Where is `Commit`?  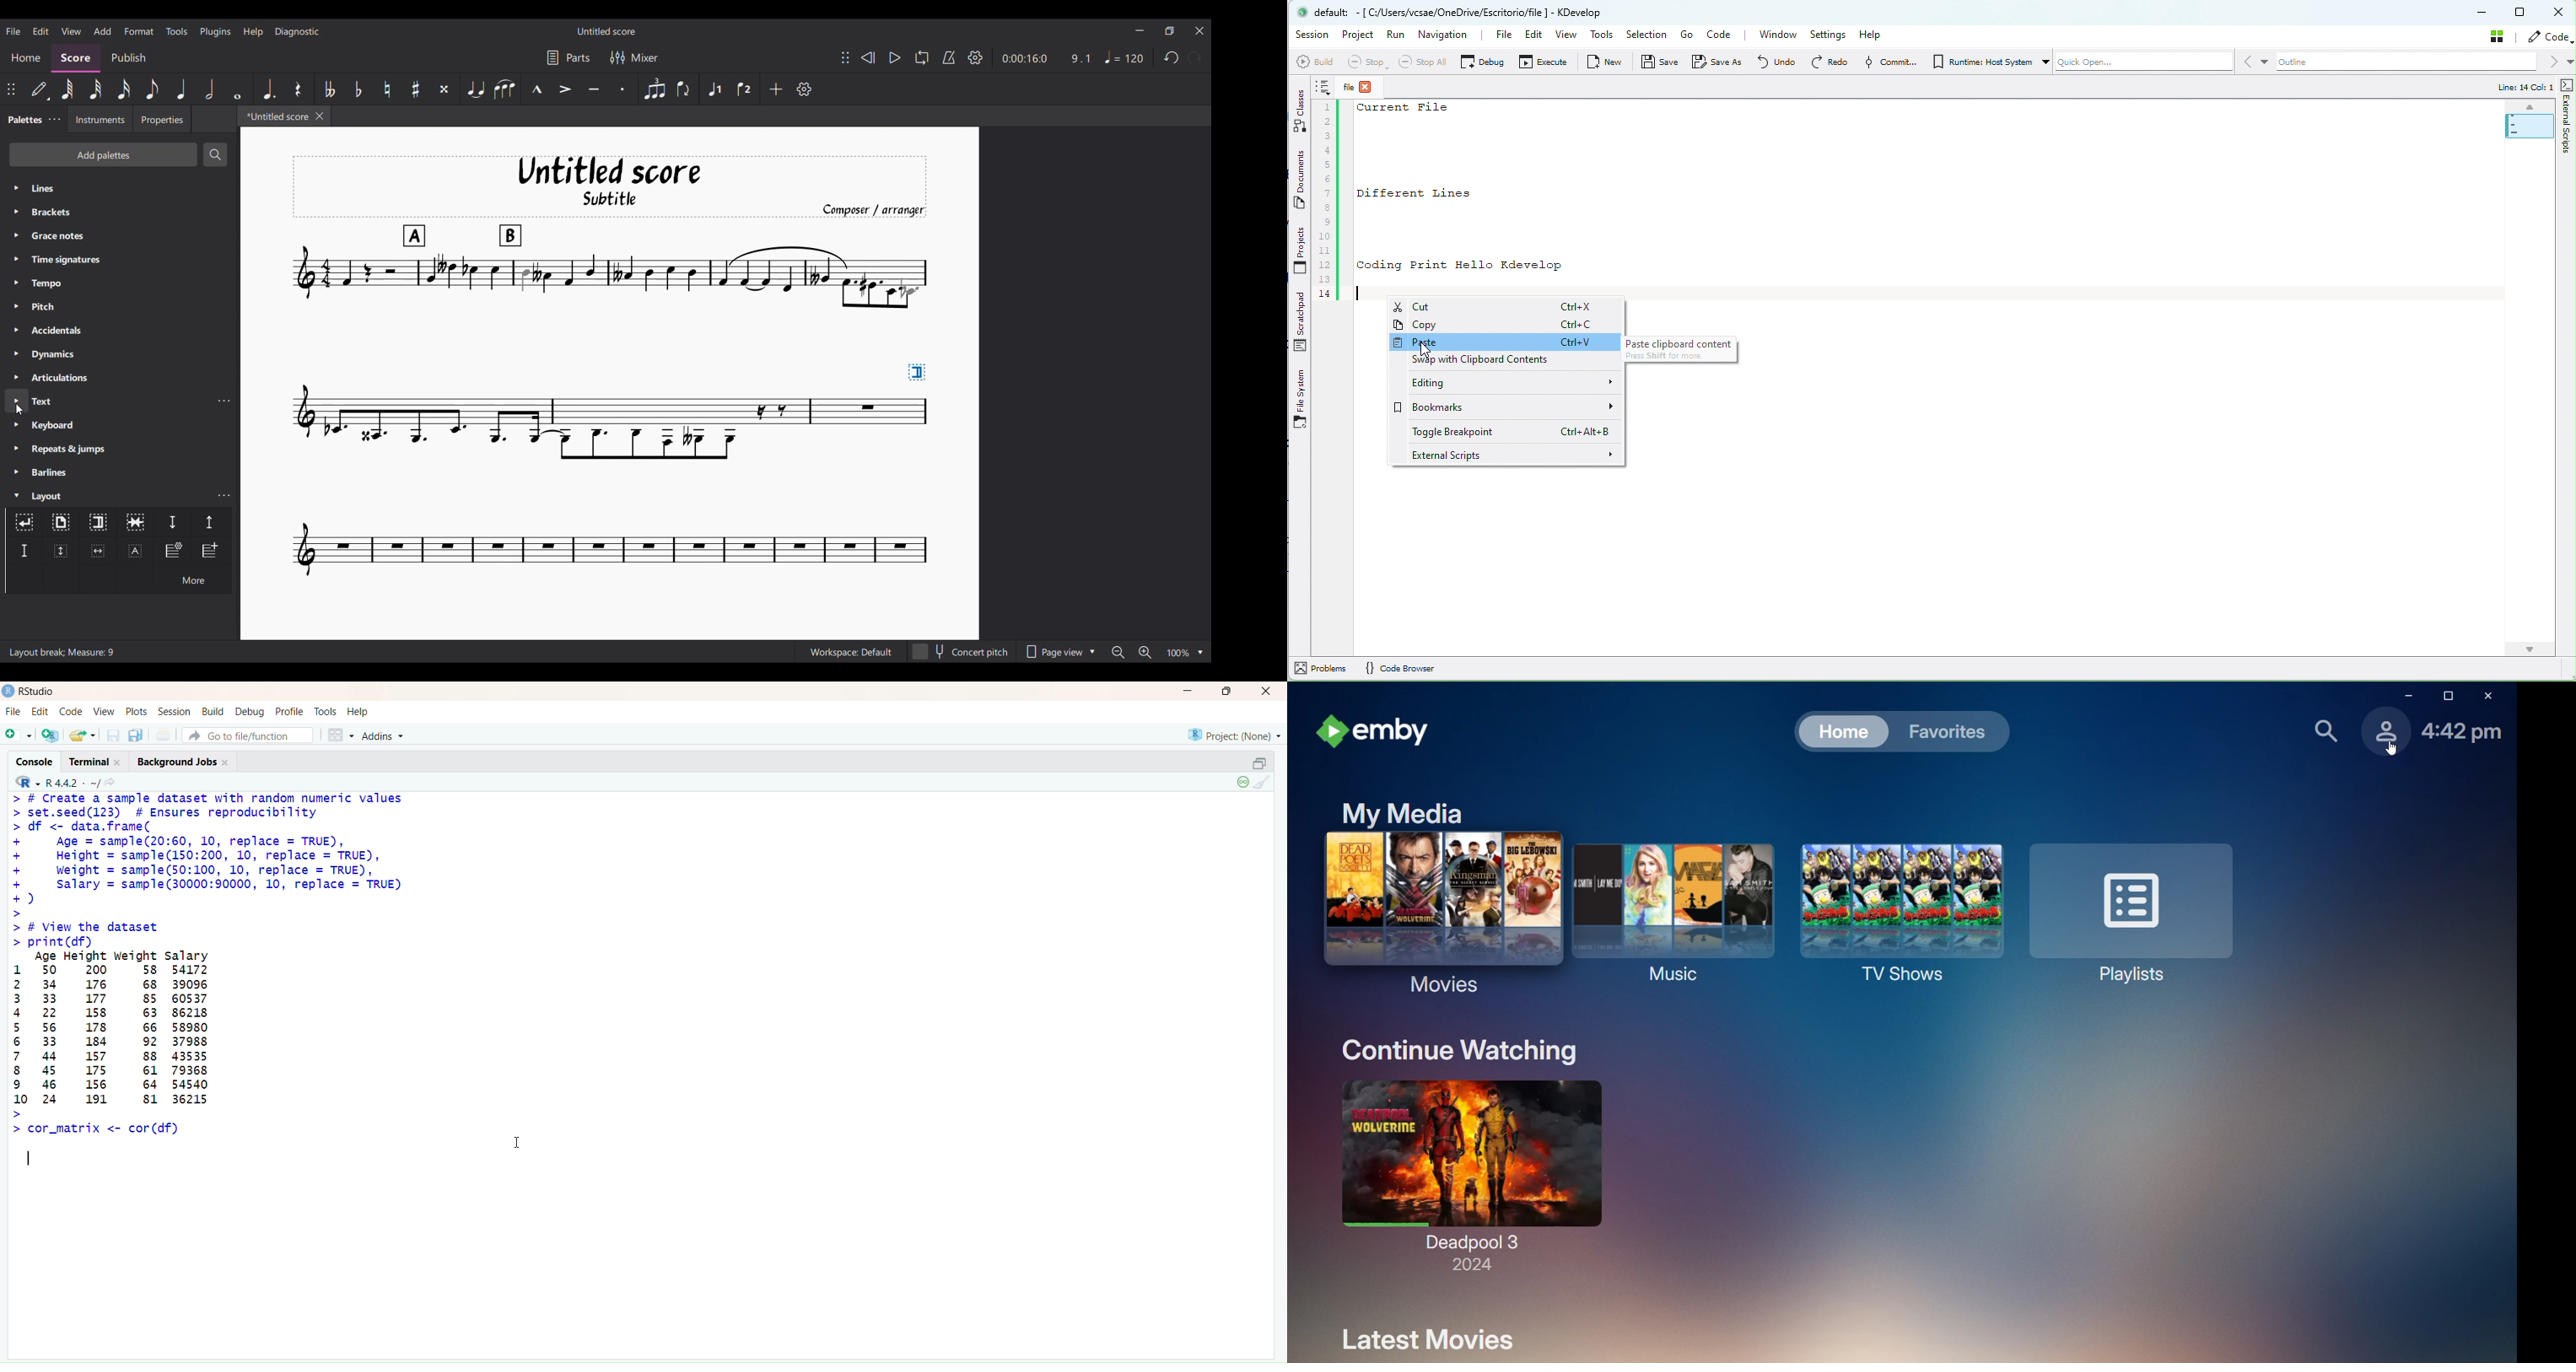 Commit is located at coordinates (1888, 62).